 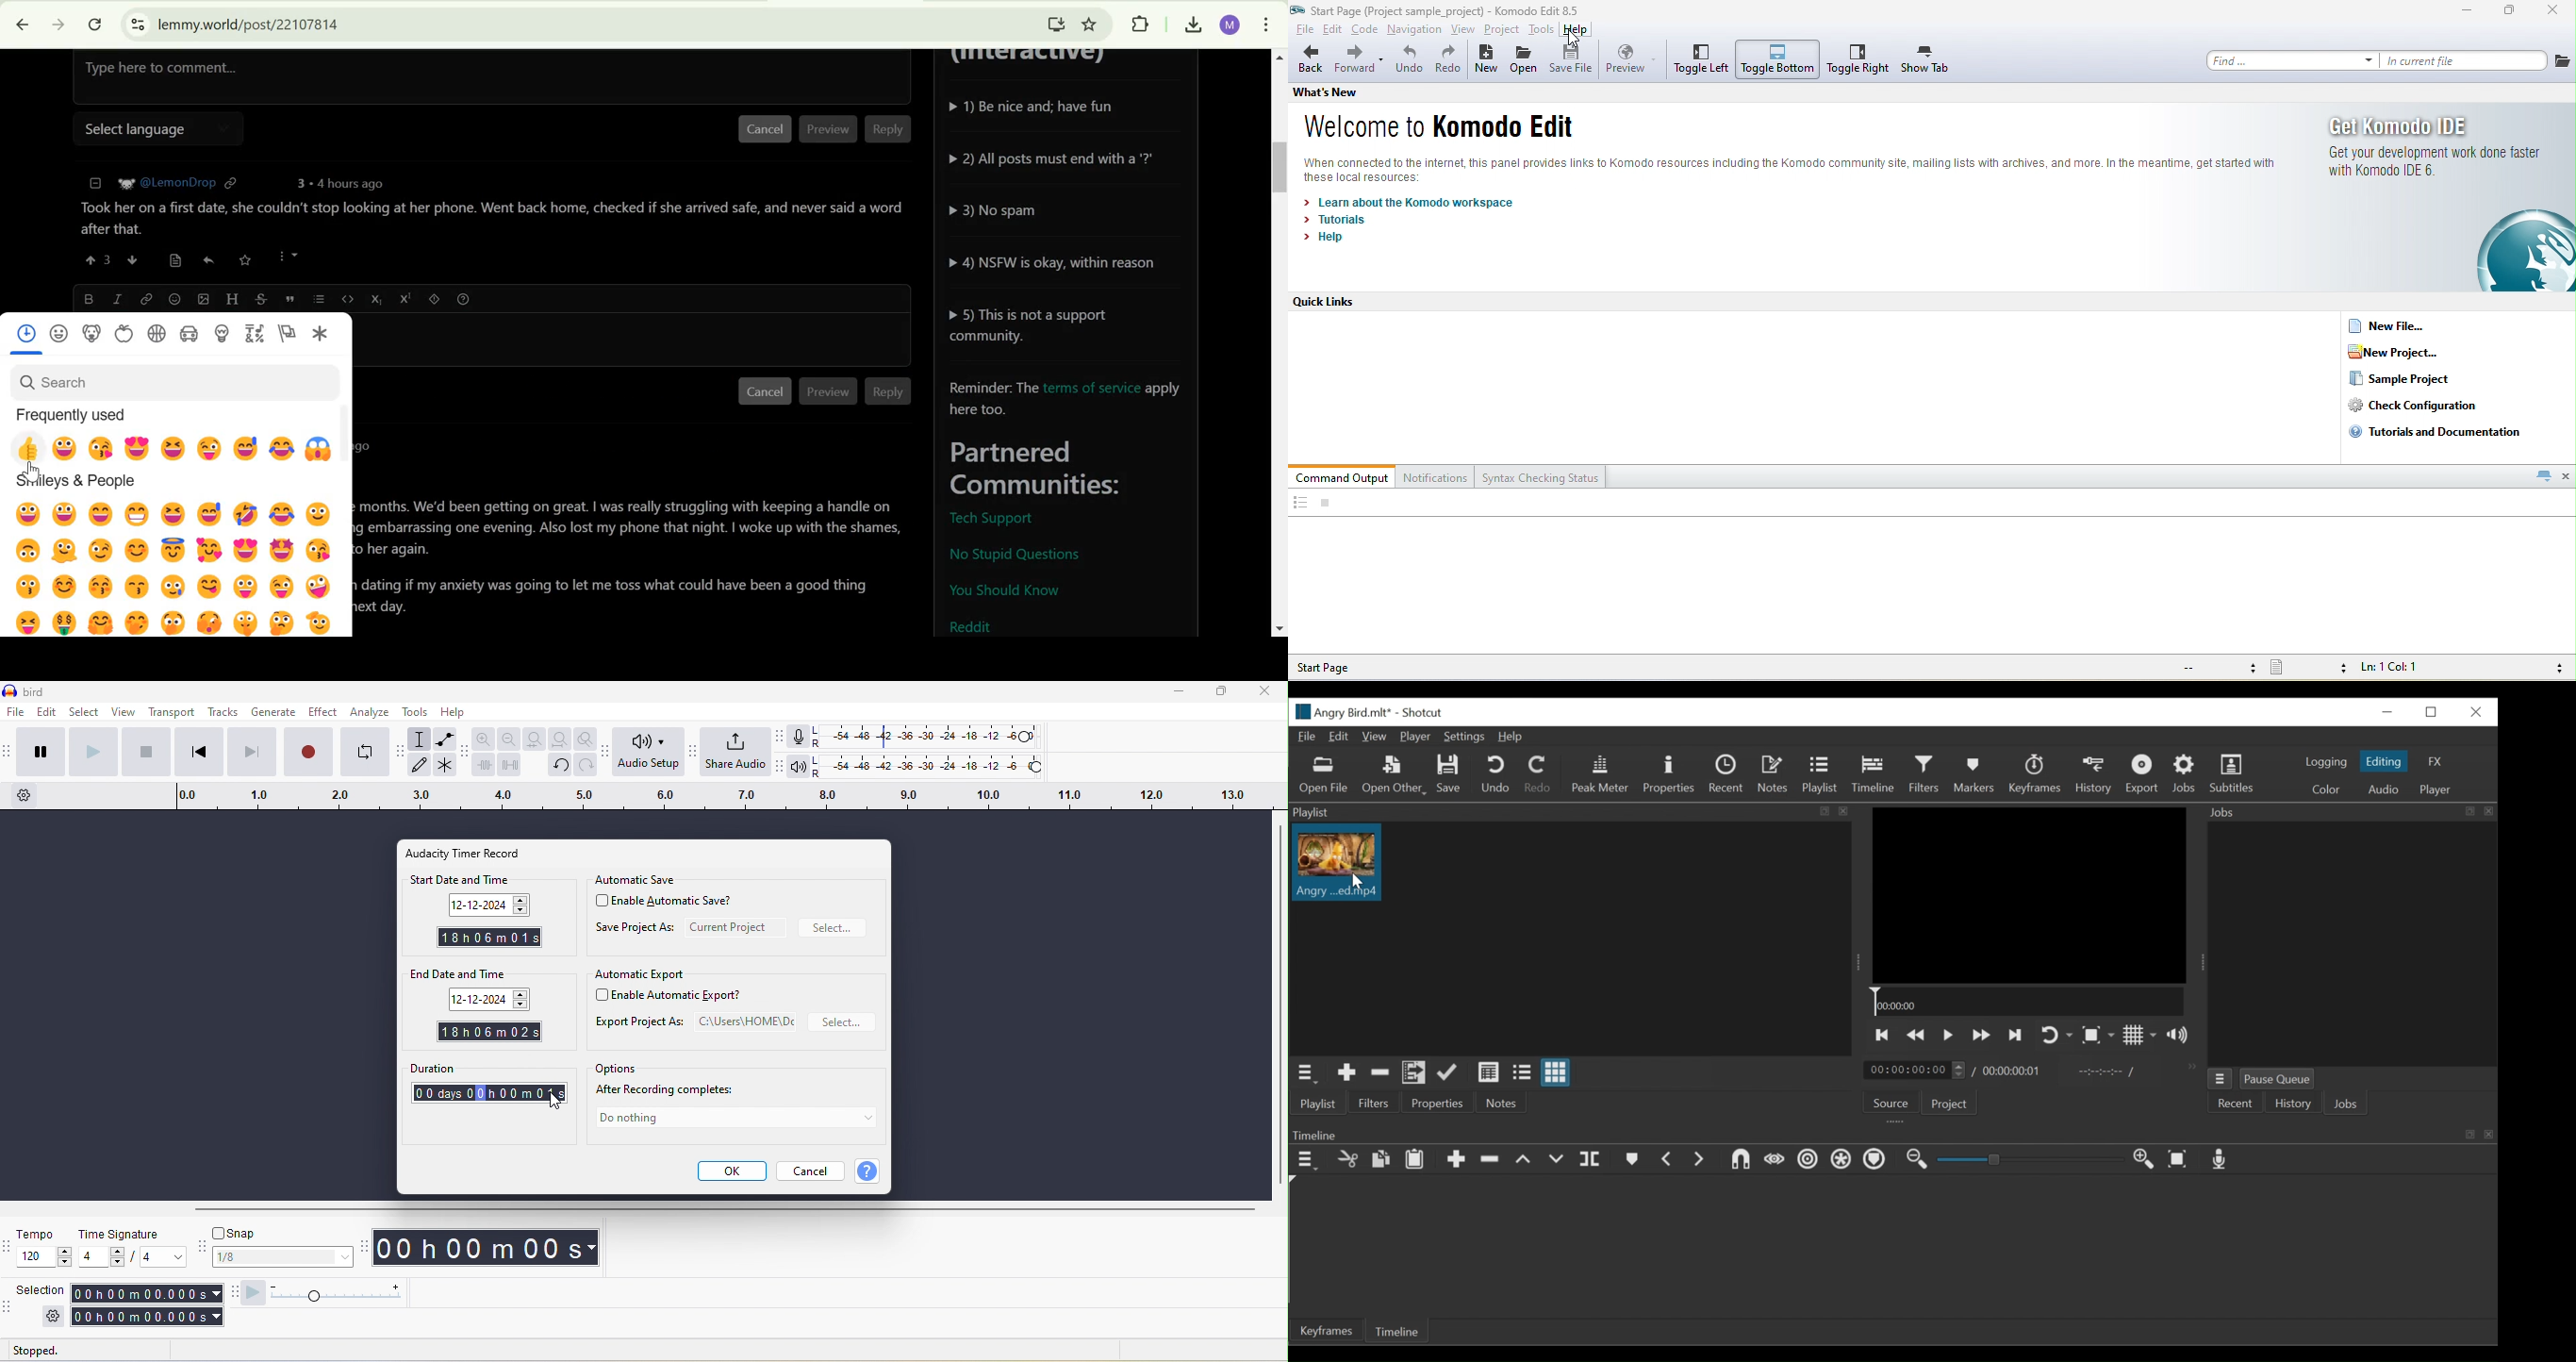 I want to click on Source, so click(x=1891, y=1102).